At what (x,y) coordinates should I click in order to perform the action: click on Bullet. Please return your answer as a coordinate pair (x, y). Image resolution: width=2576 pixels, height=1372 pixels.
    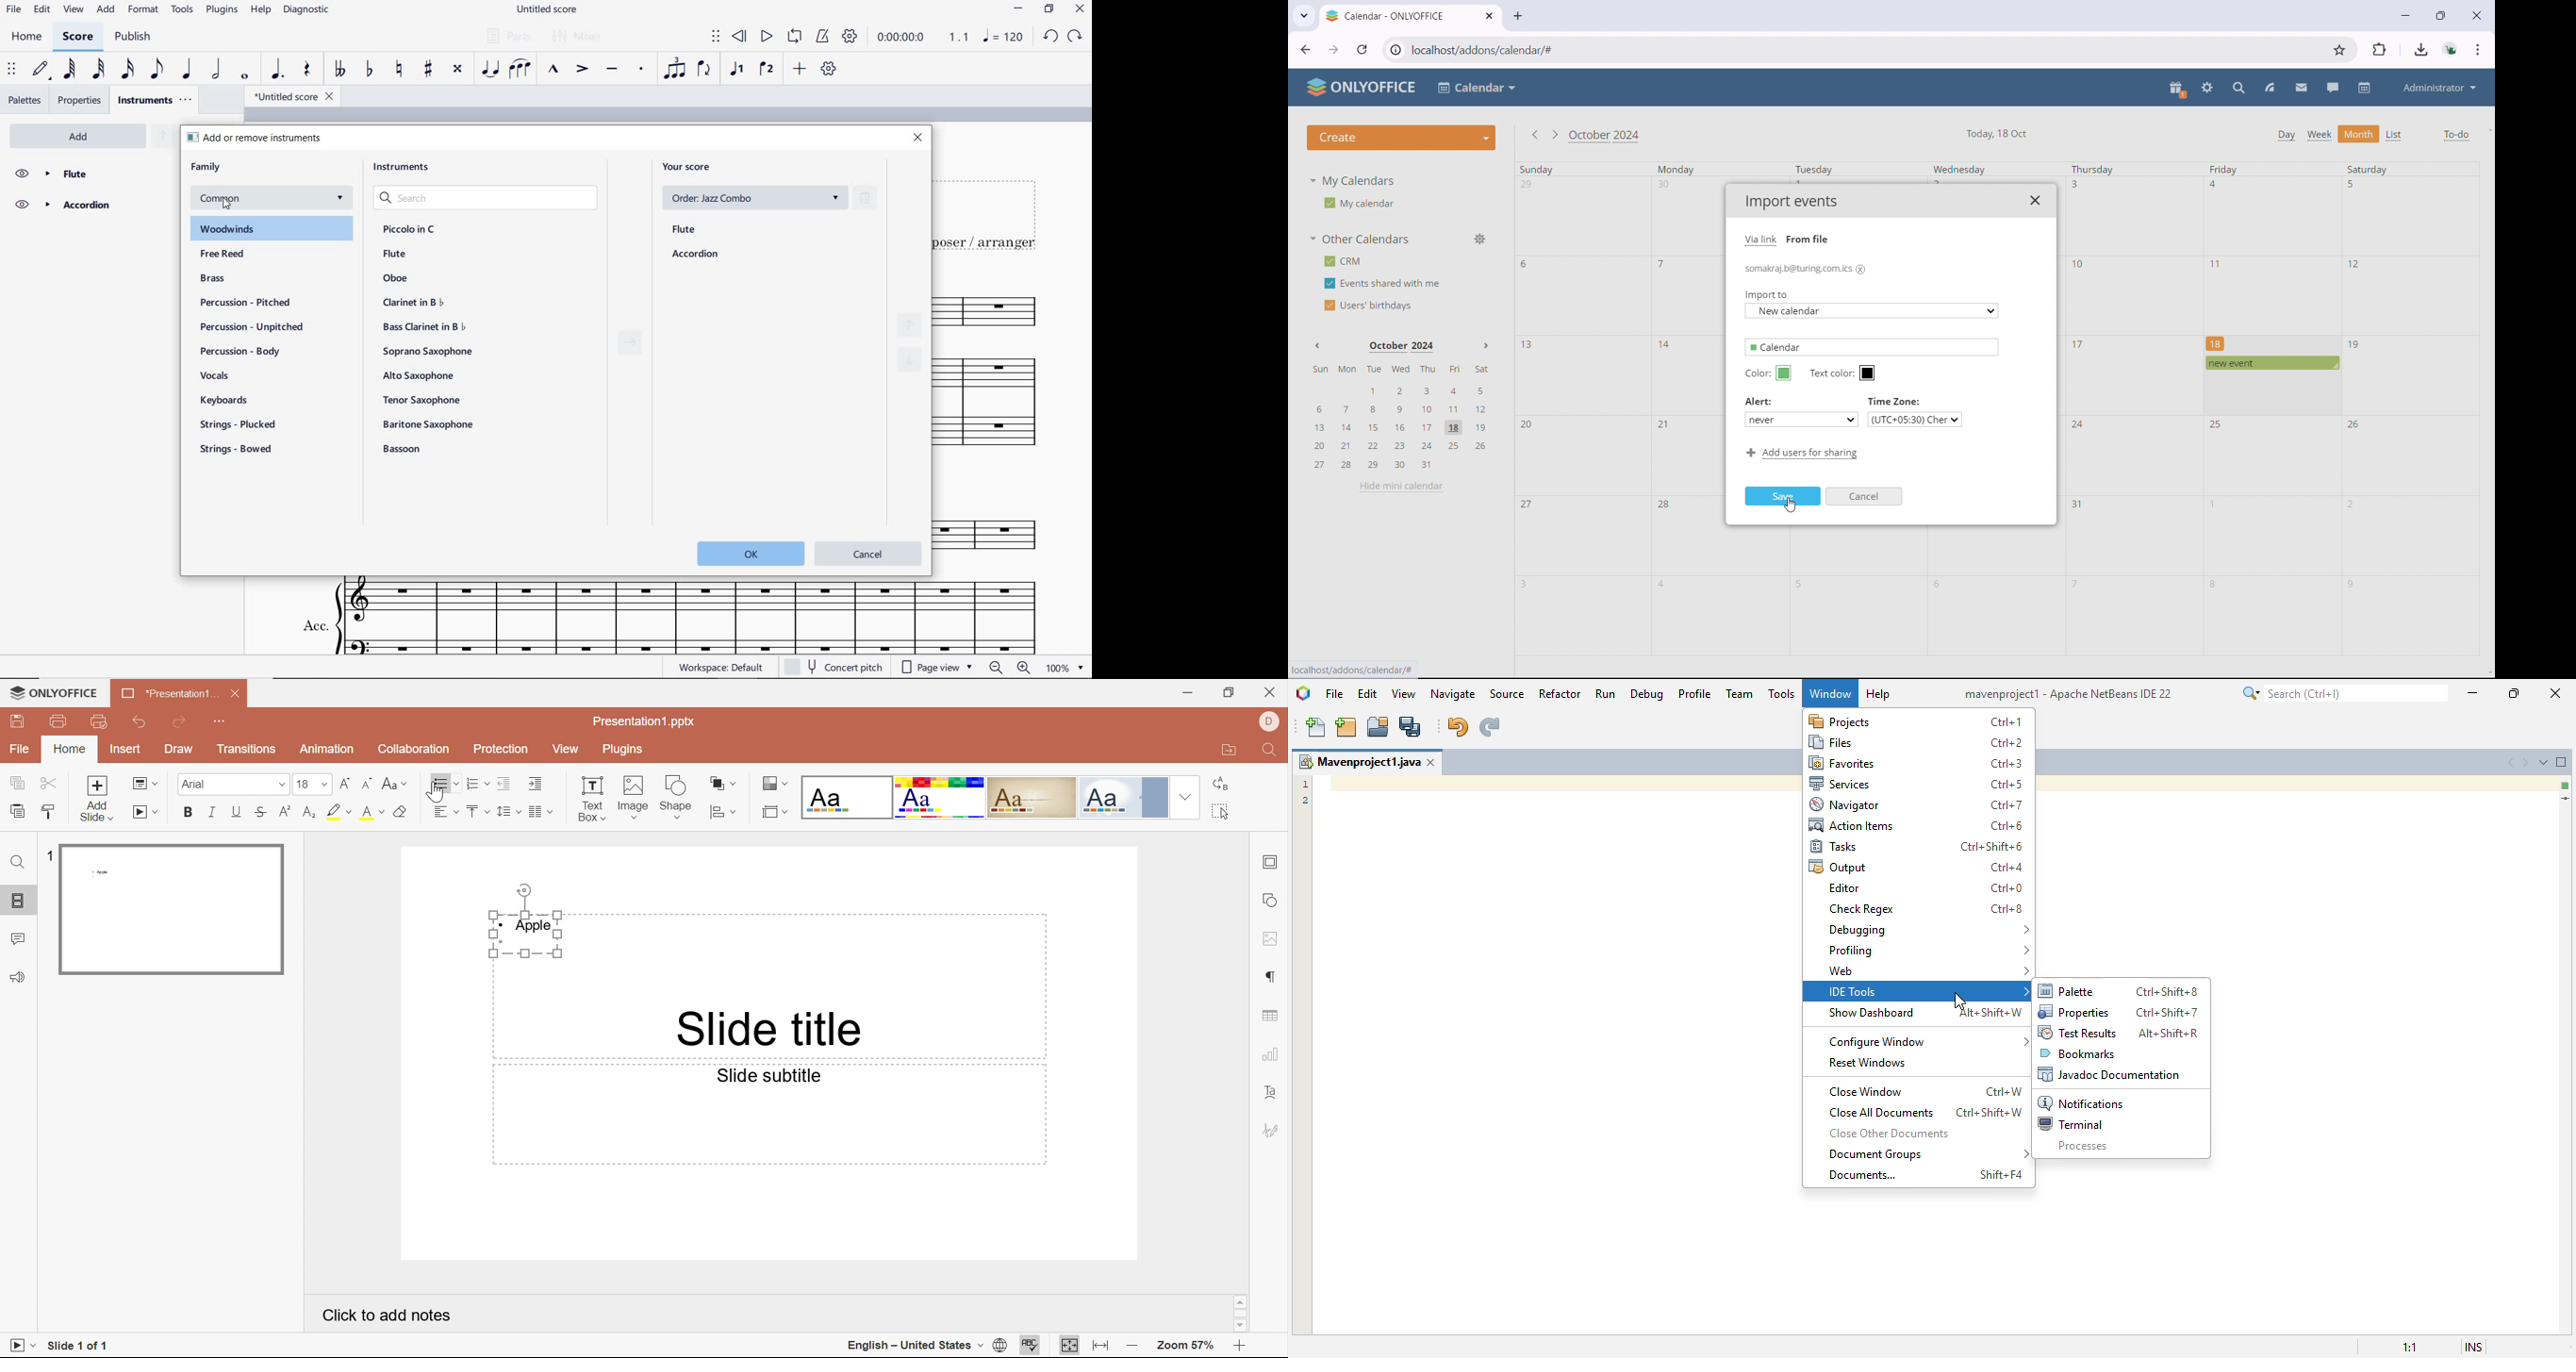
    Looking at the image, I should click on (506, 941).